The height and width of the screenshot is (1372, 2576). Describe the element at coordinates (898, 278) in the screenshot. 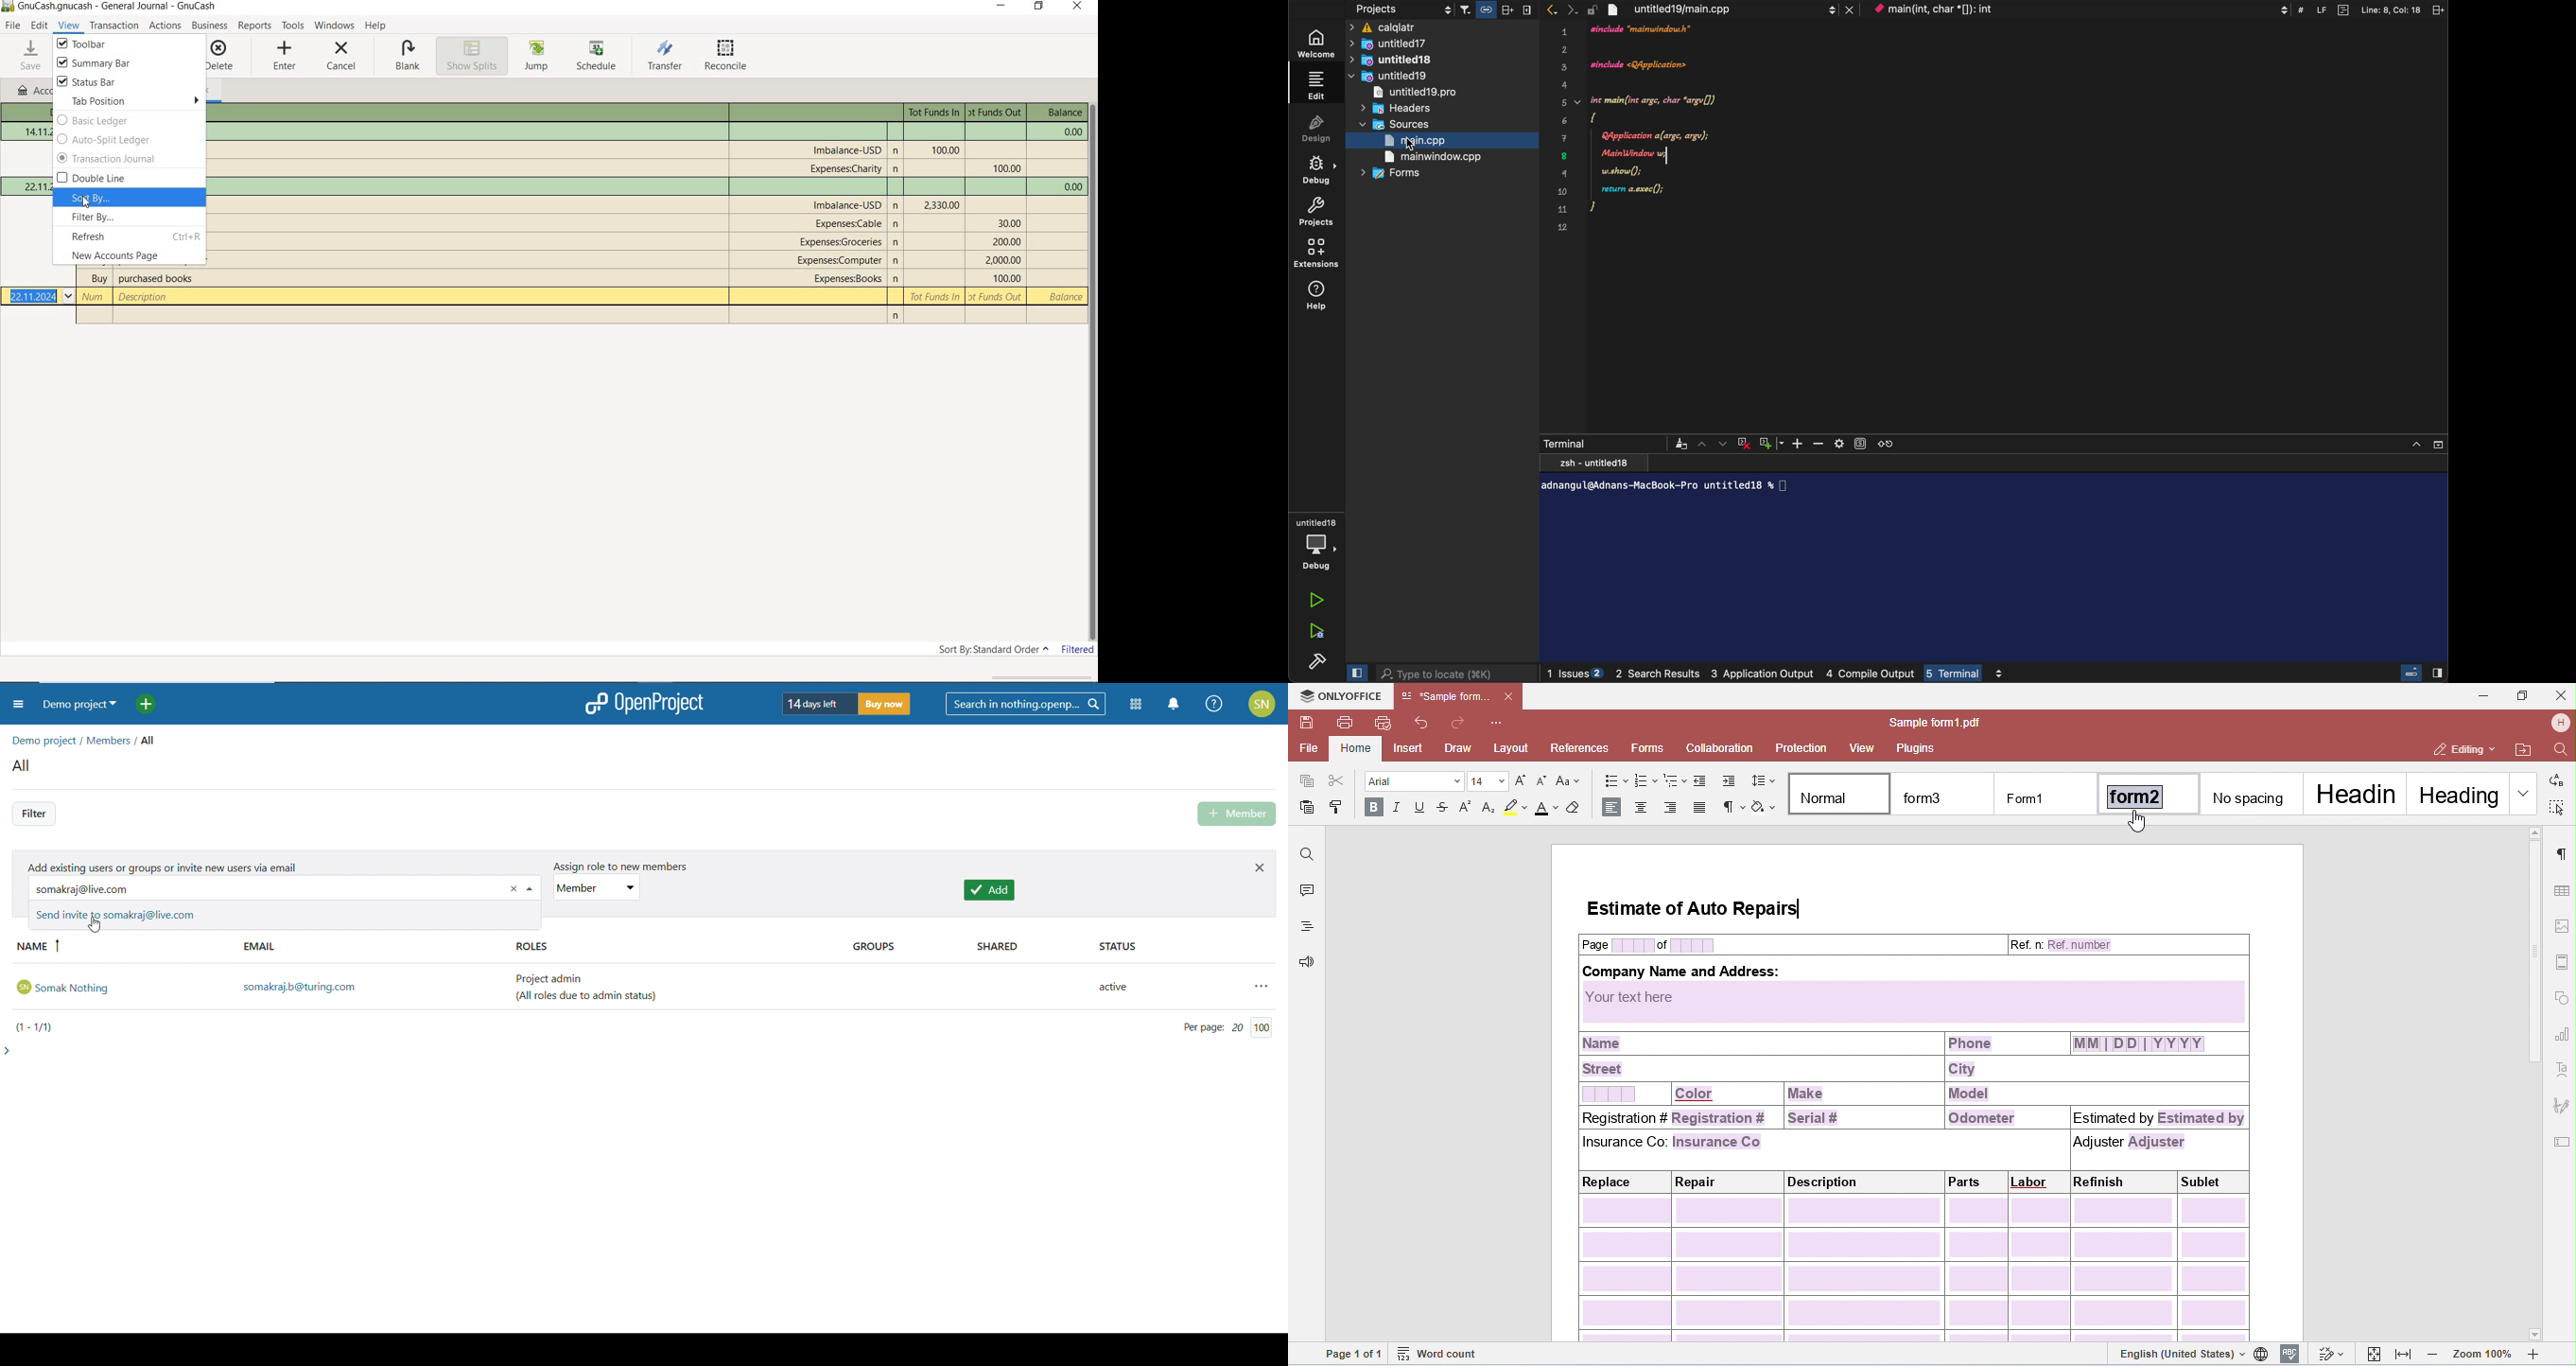

I see `n` at that location.